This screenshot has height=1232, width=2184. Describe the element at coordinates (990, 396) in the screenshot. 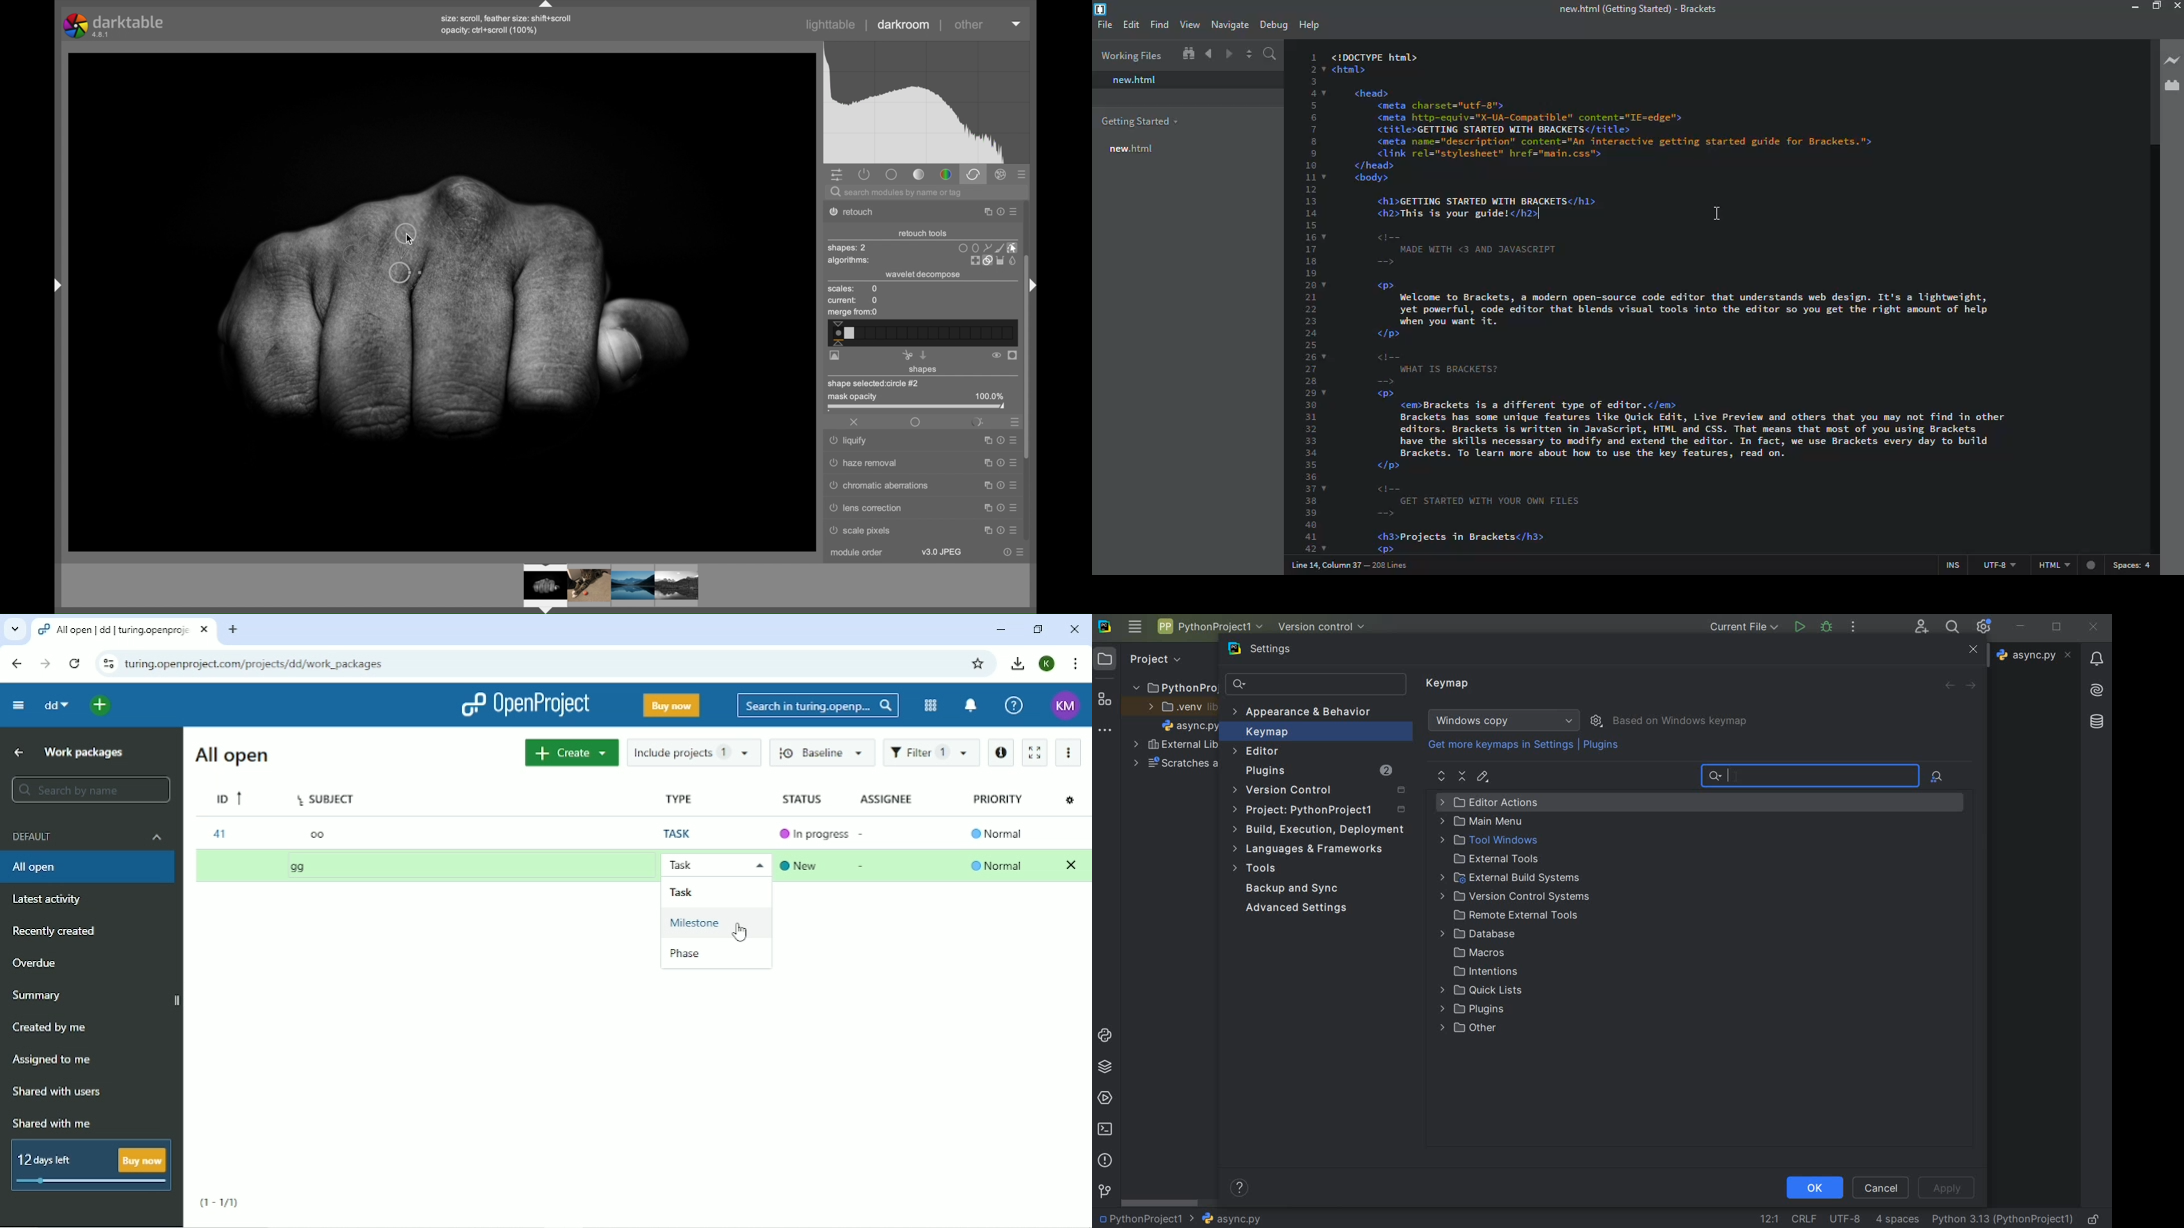

I see `100%` at that location.